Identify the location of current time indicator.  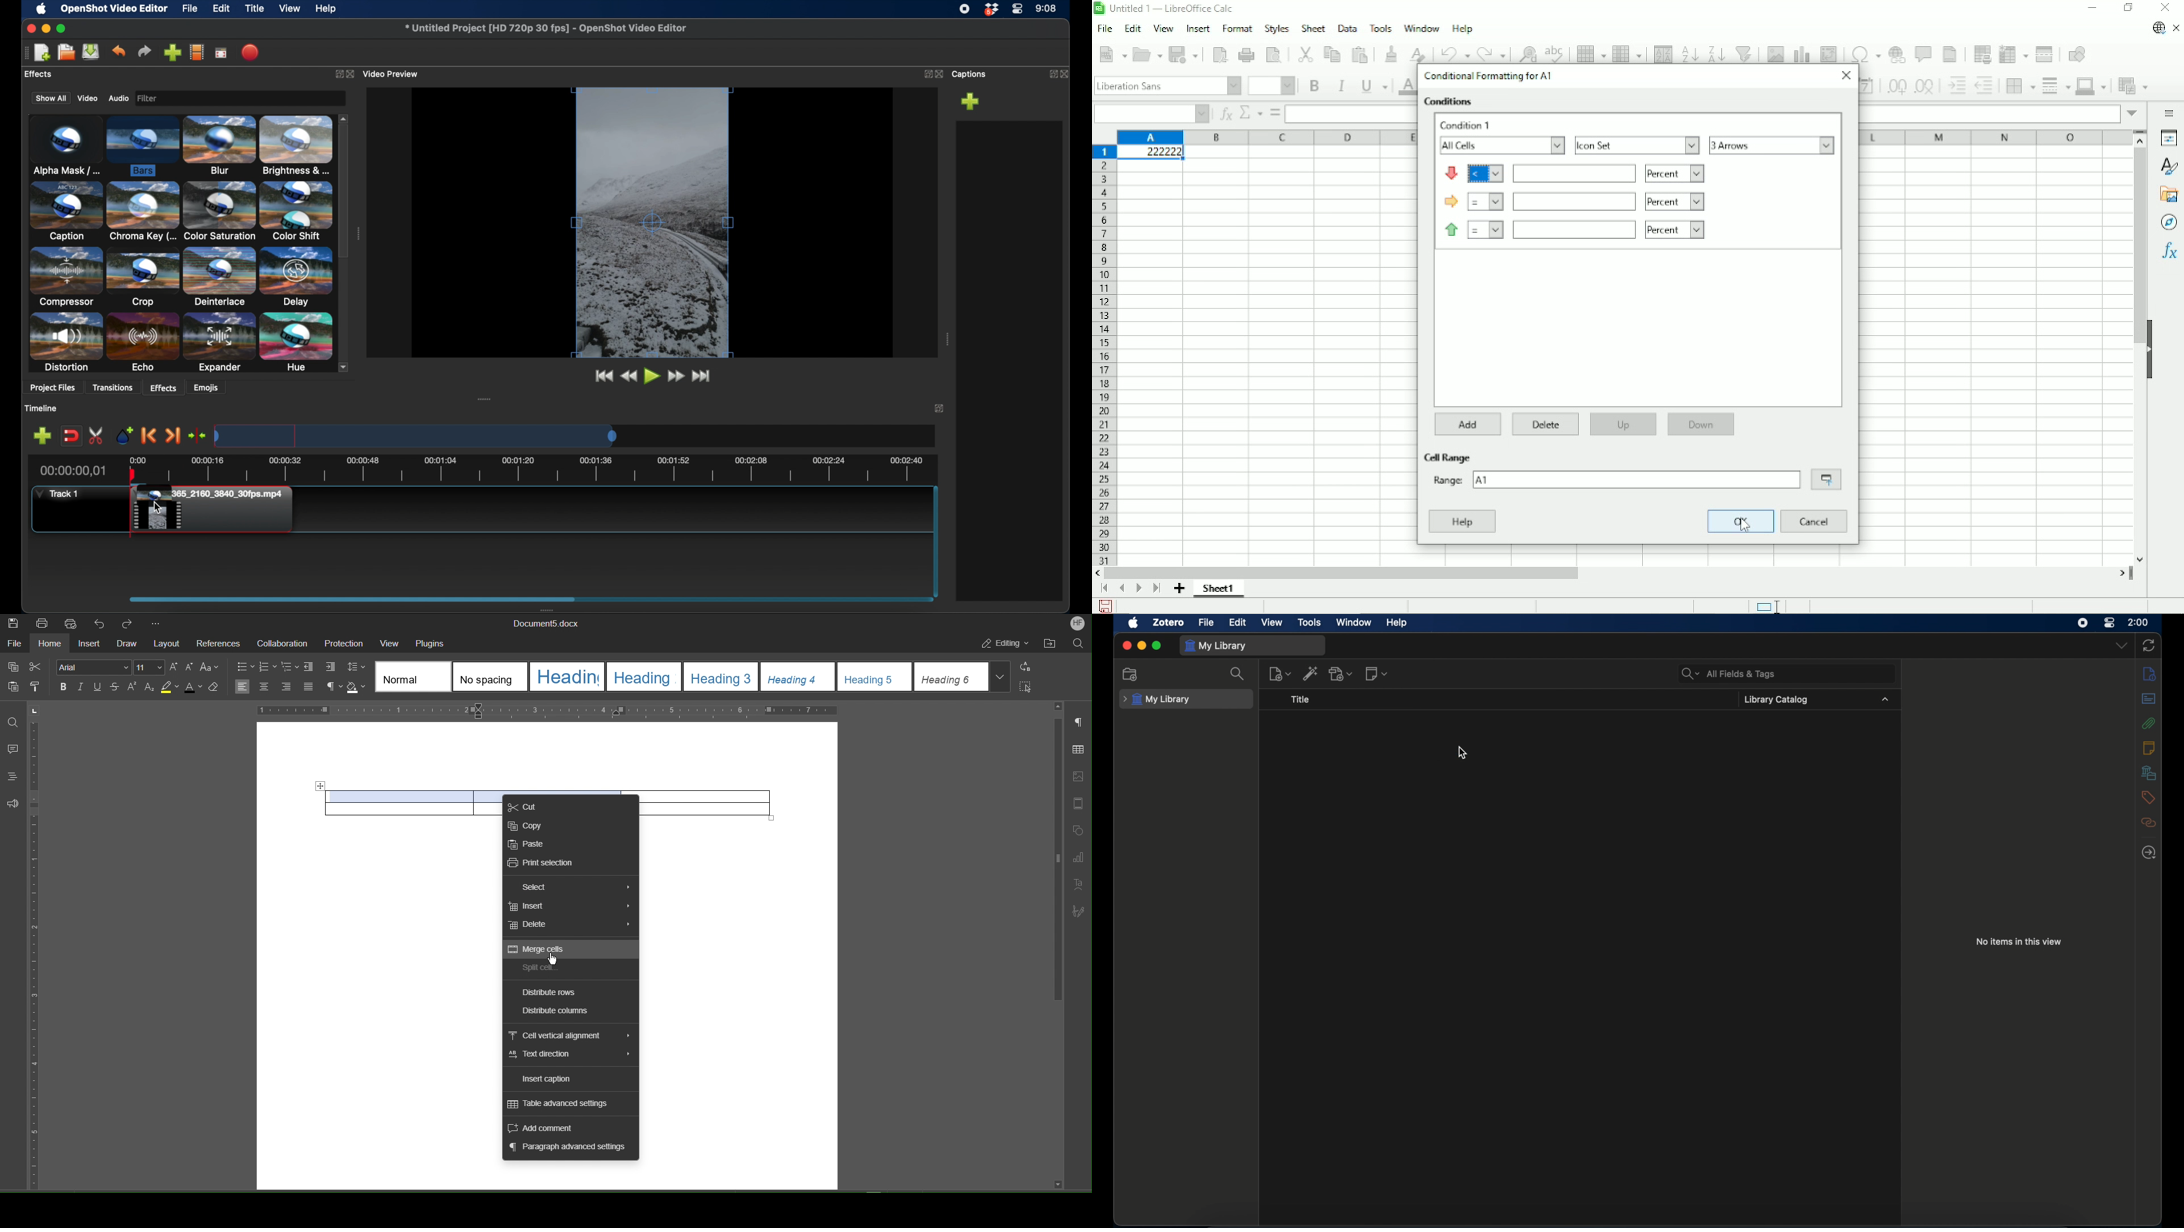
(72, 471).